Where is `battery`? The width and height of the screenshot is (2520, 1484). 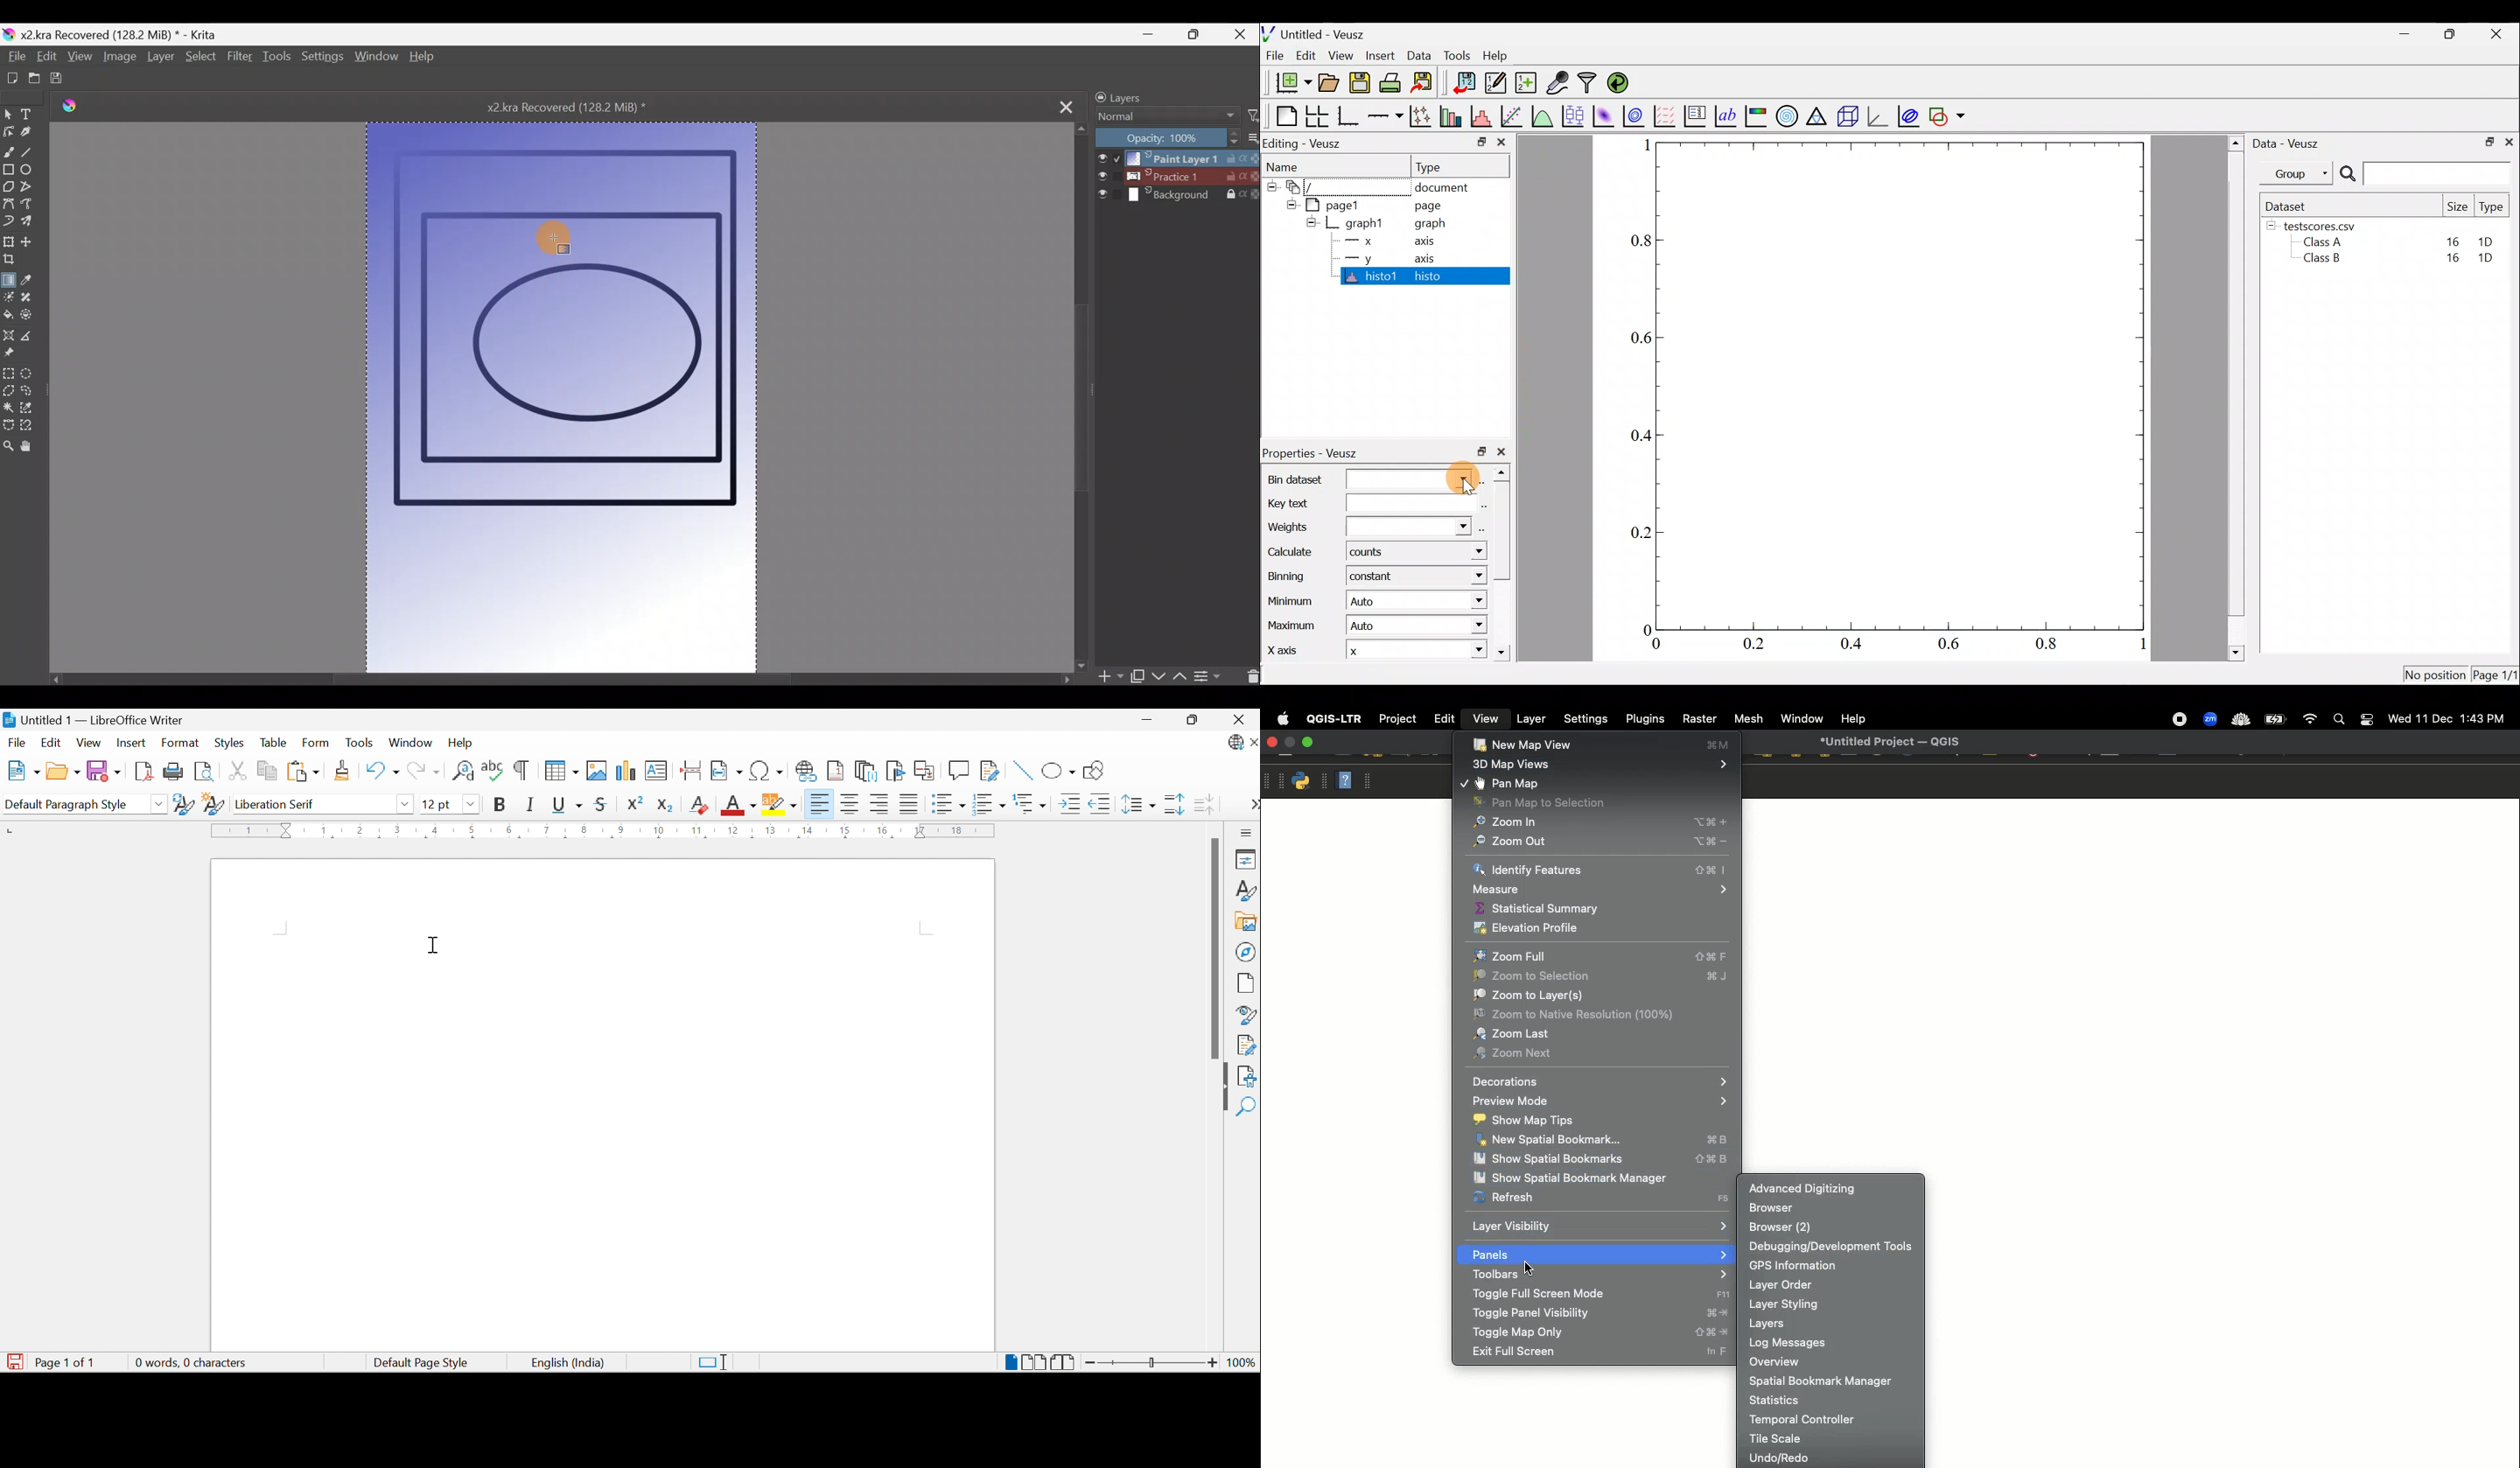 battery is located at coordinates (2278, 718).